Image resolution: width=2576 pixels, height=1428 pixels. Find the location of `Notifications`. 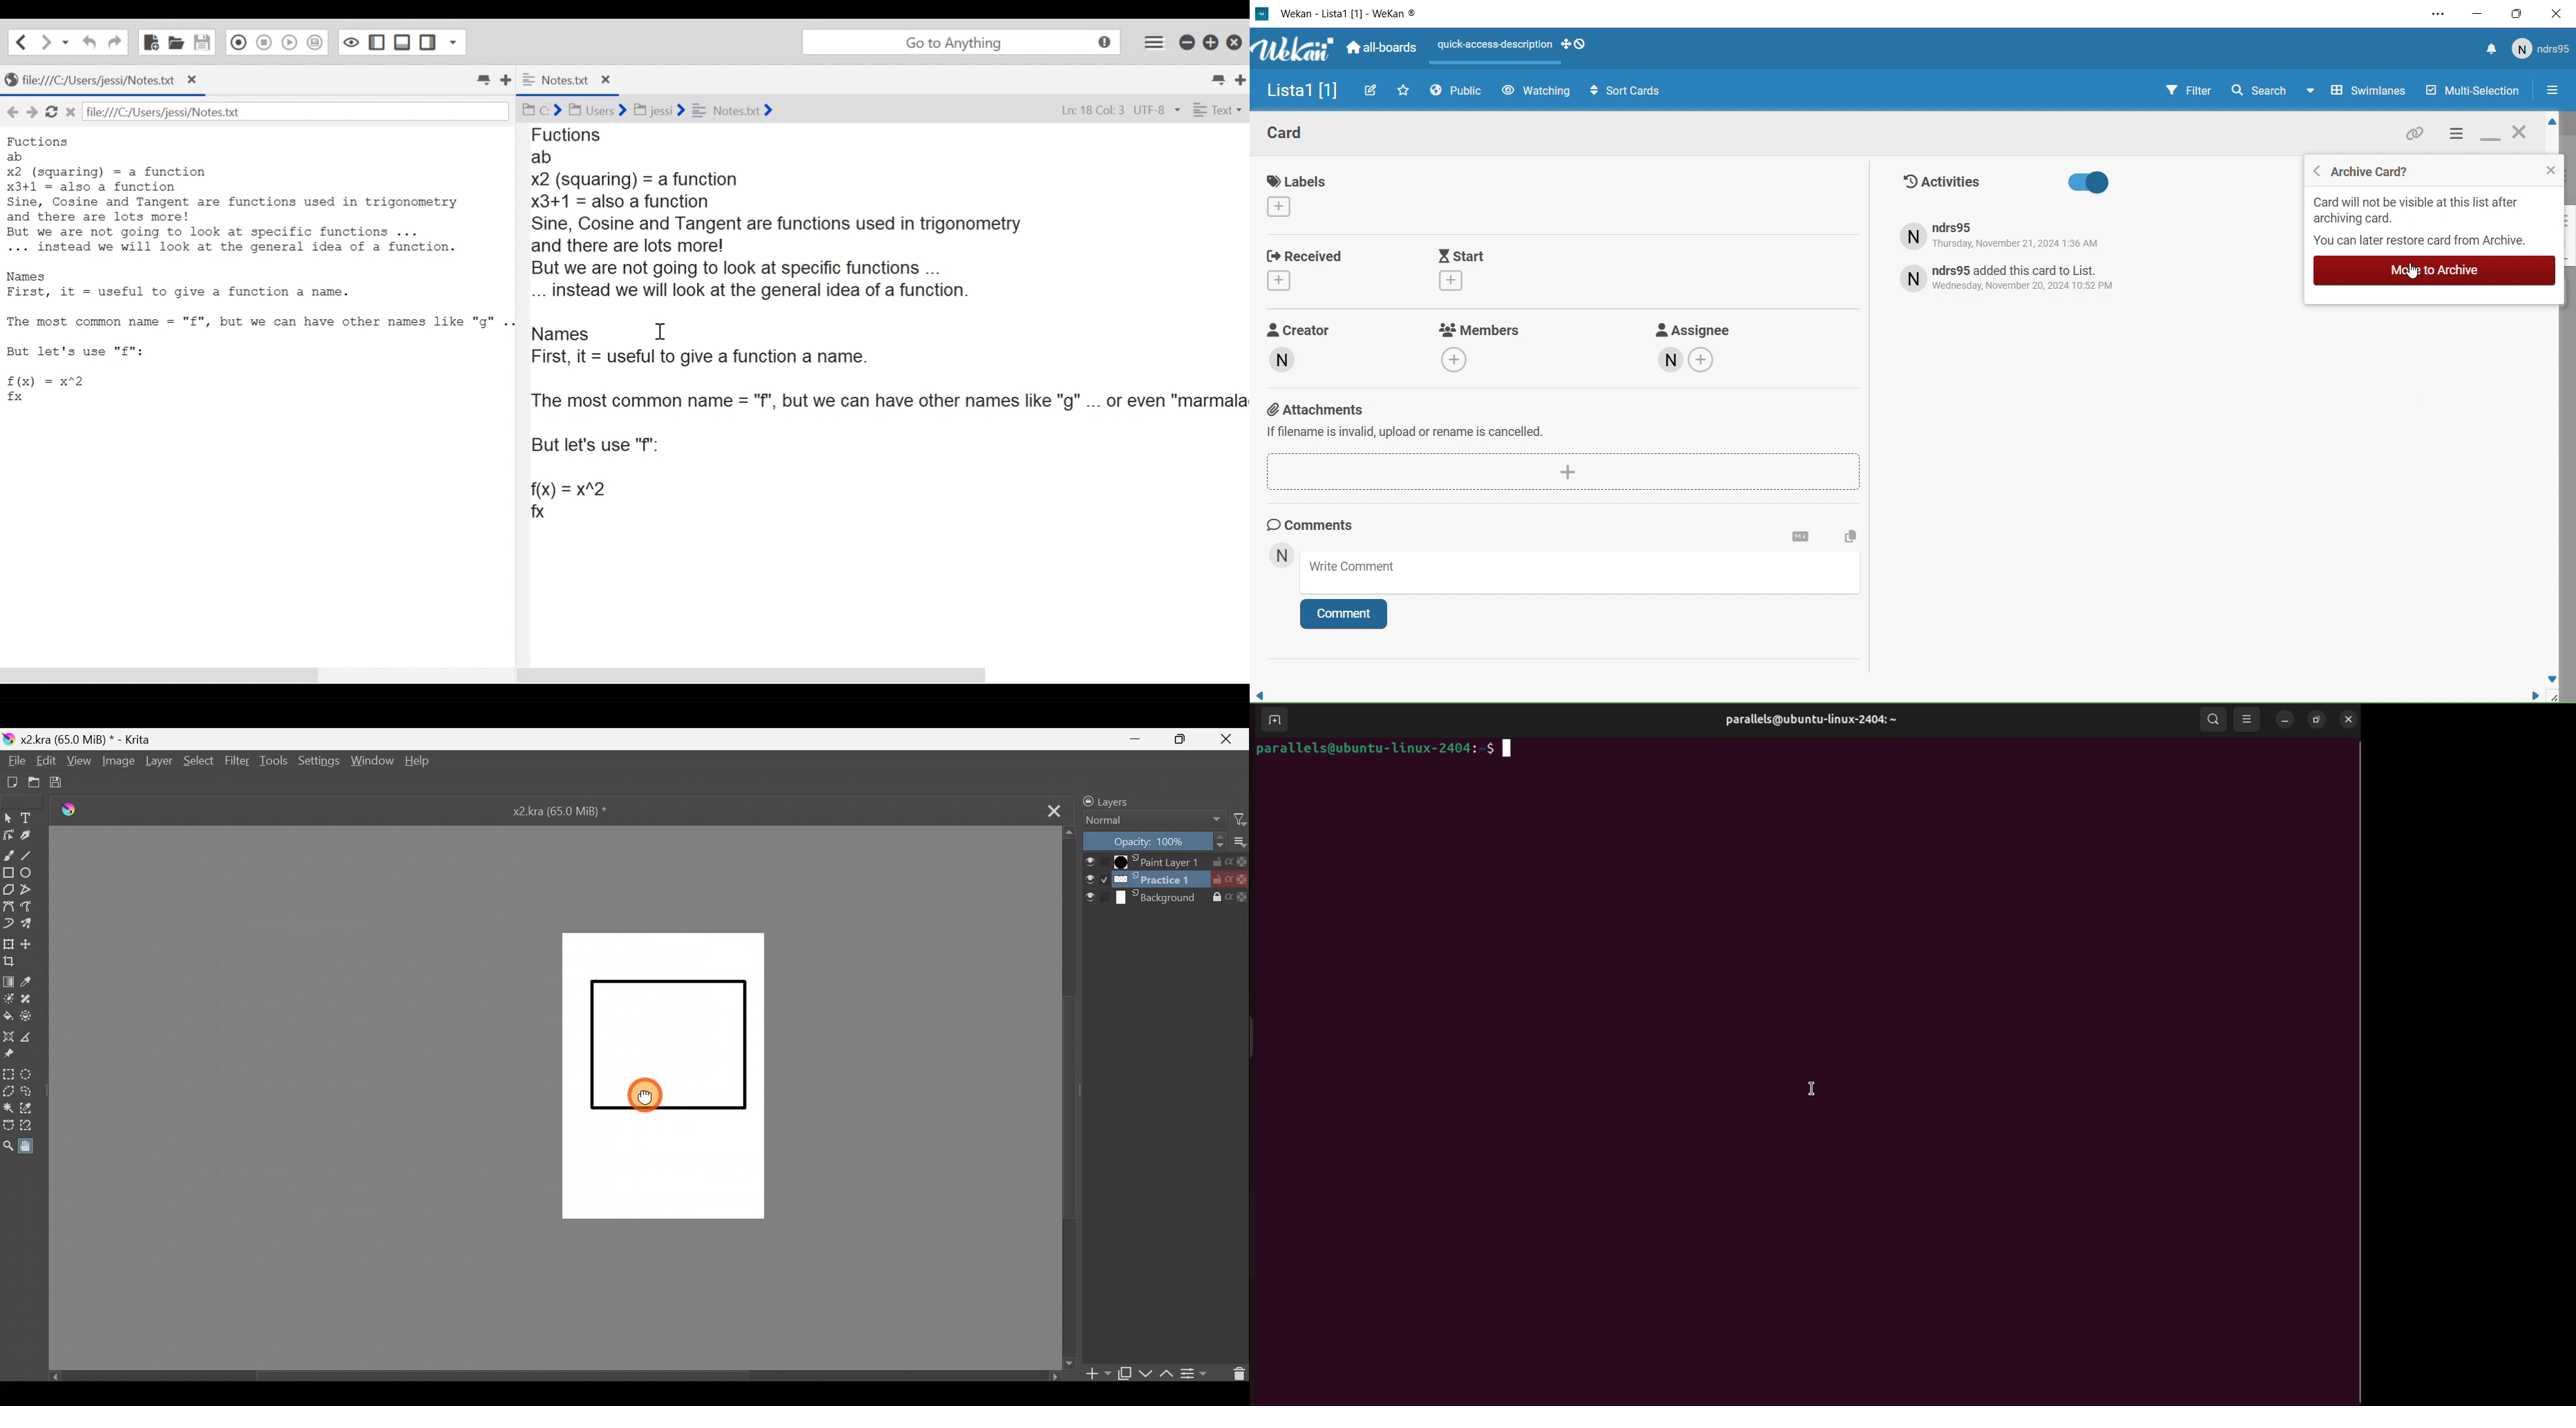

Notifications is located at coordinates (2490, 48).